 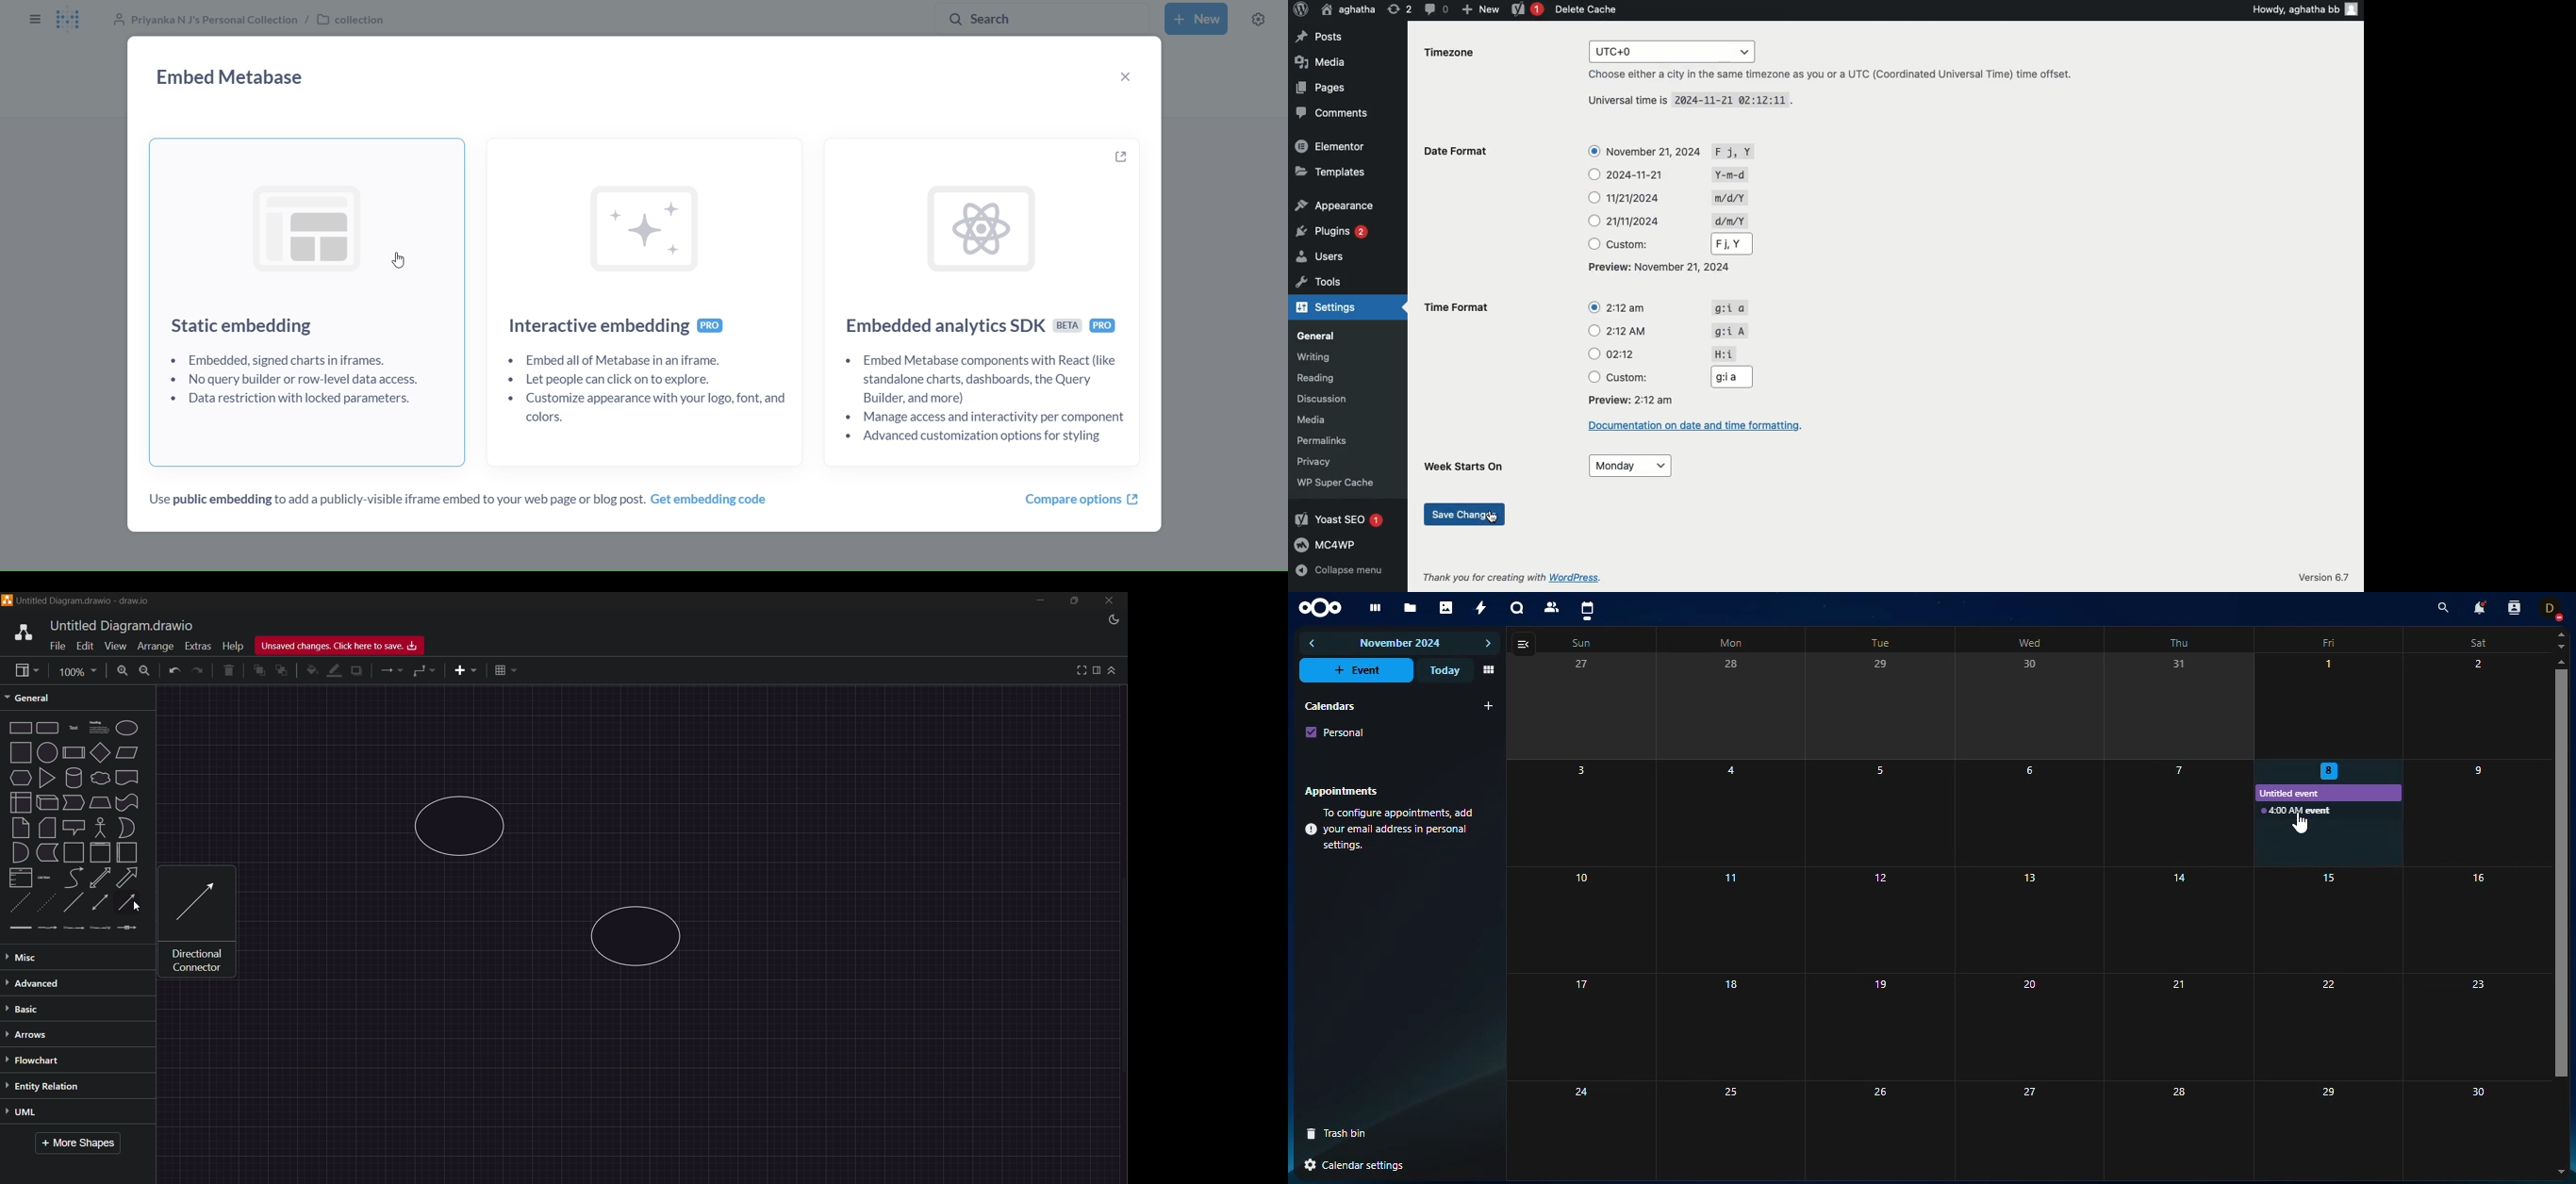 What do you see at coordinates (391, 671) in the screenshot?
I see `connections` at bounding box center [391, 671].